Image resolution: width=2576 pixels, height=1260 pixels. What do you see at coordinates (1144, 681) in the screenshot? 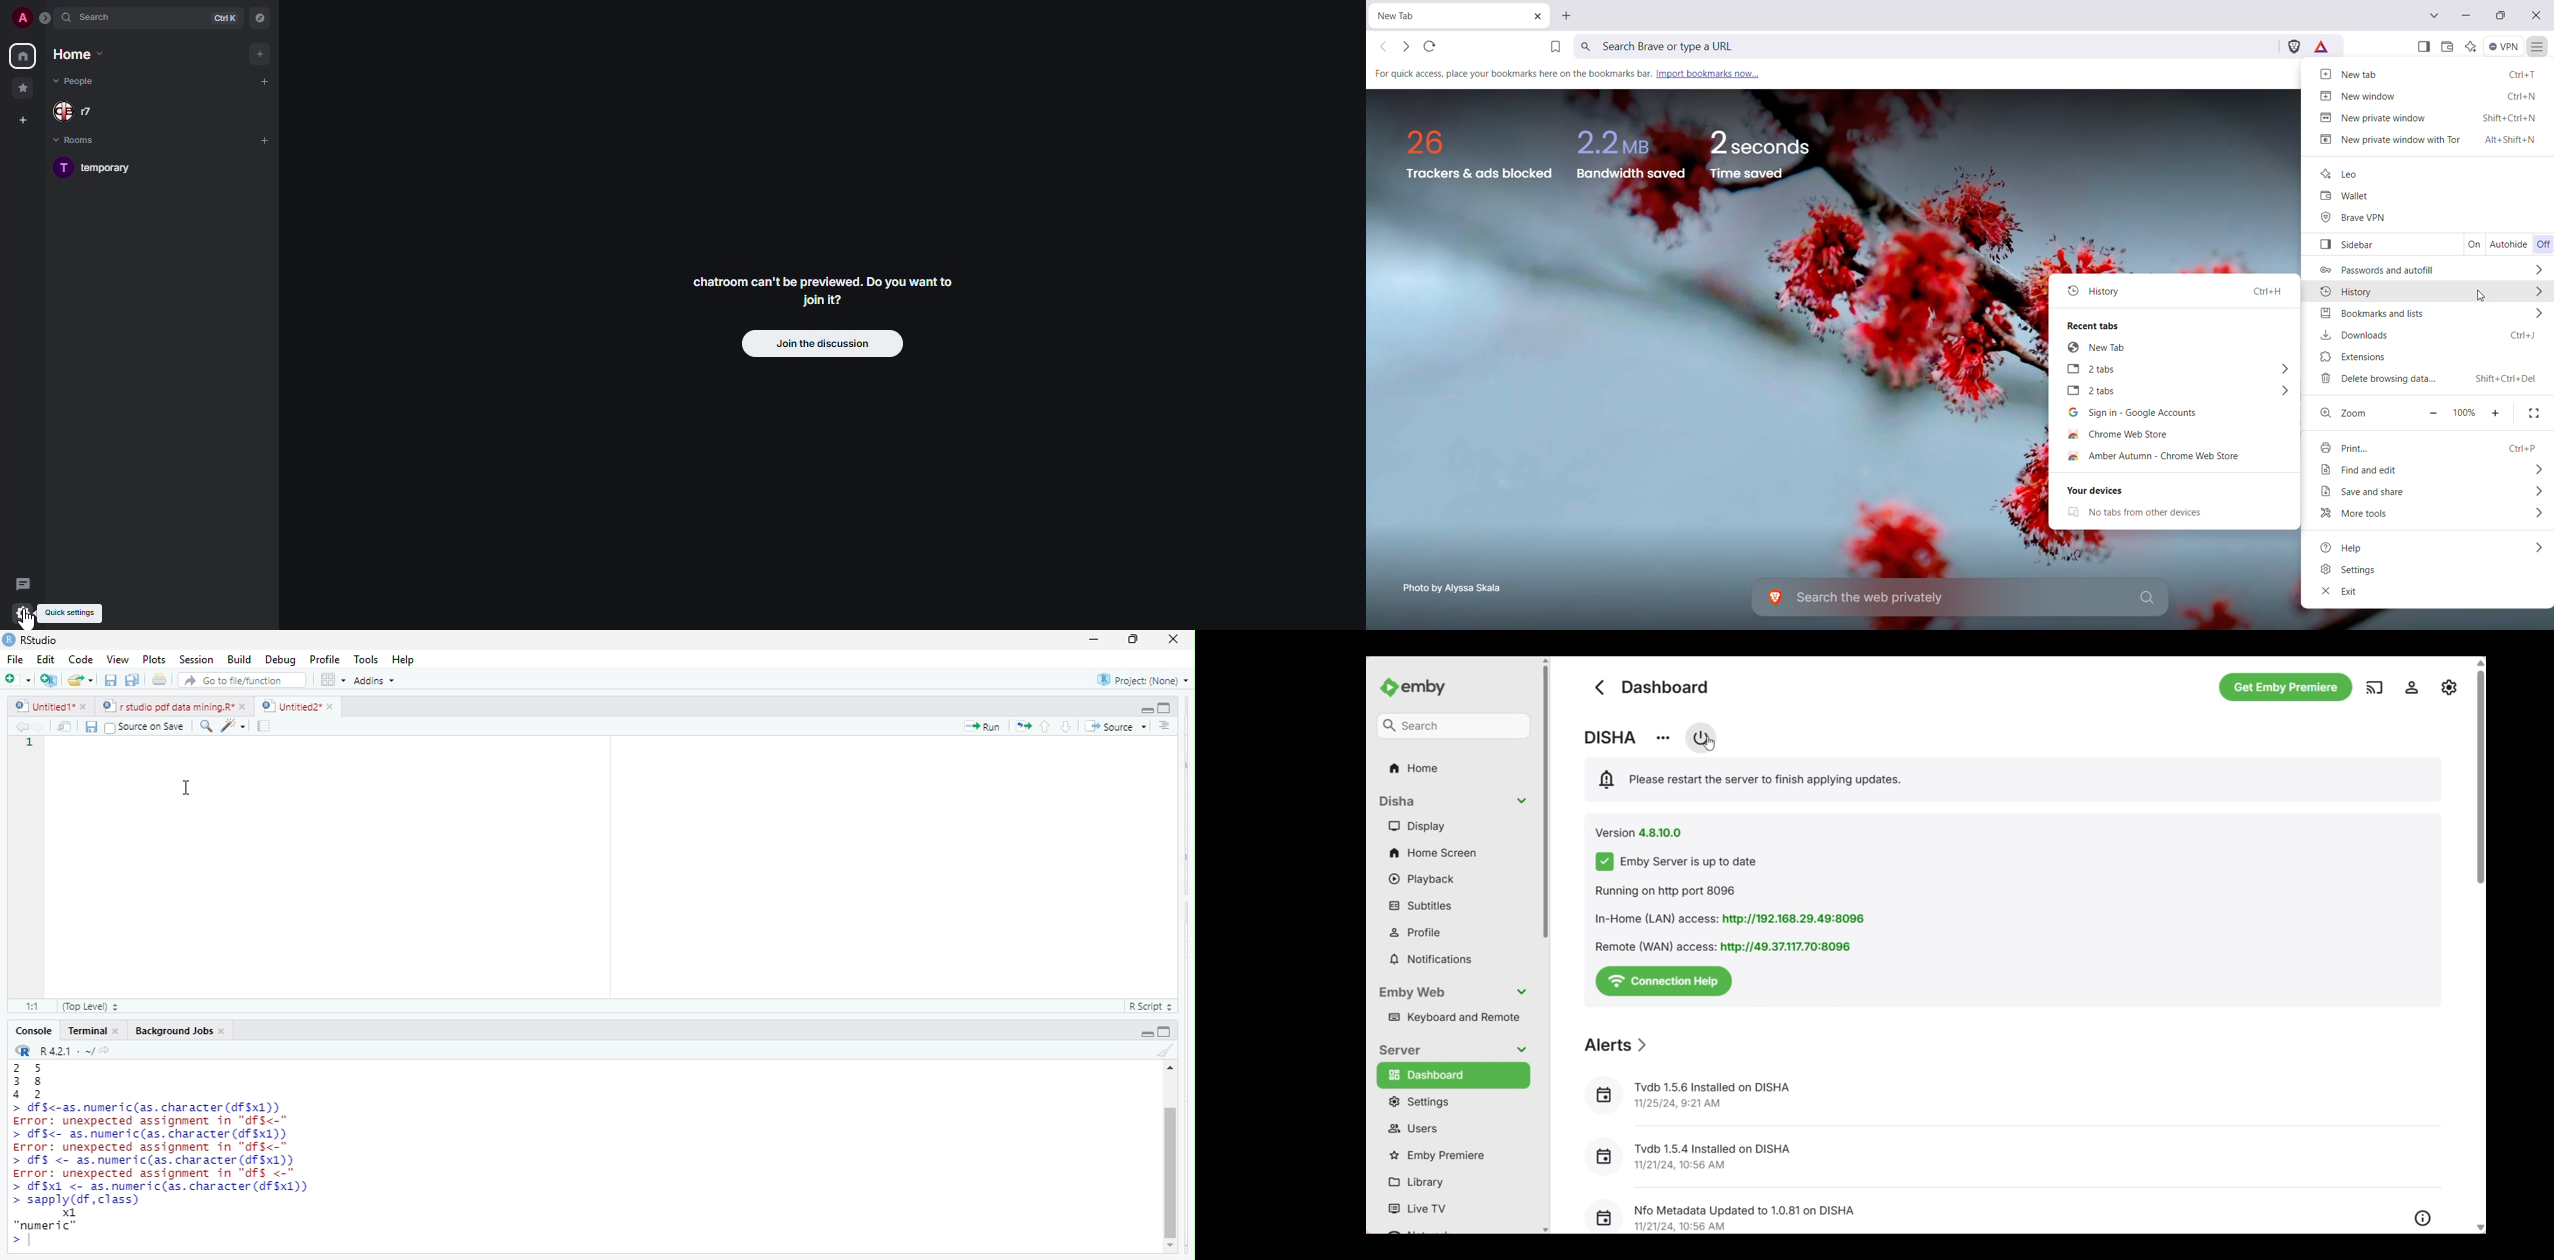
I see ` Project: (None) ` at bounding box center [1144, 681].